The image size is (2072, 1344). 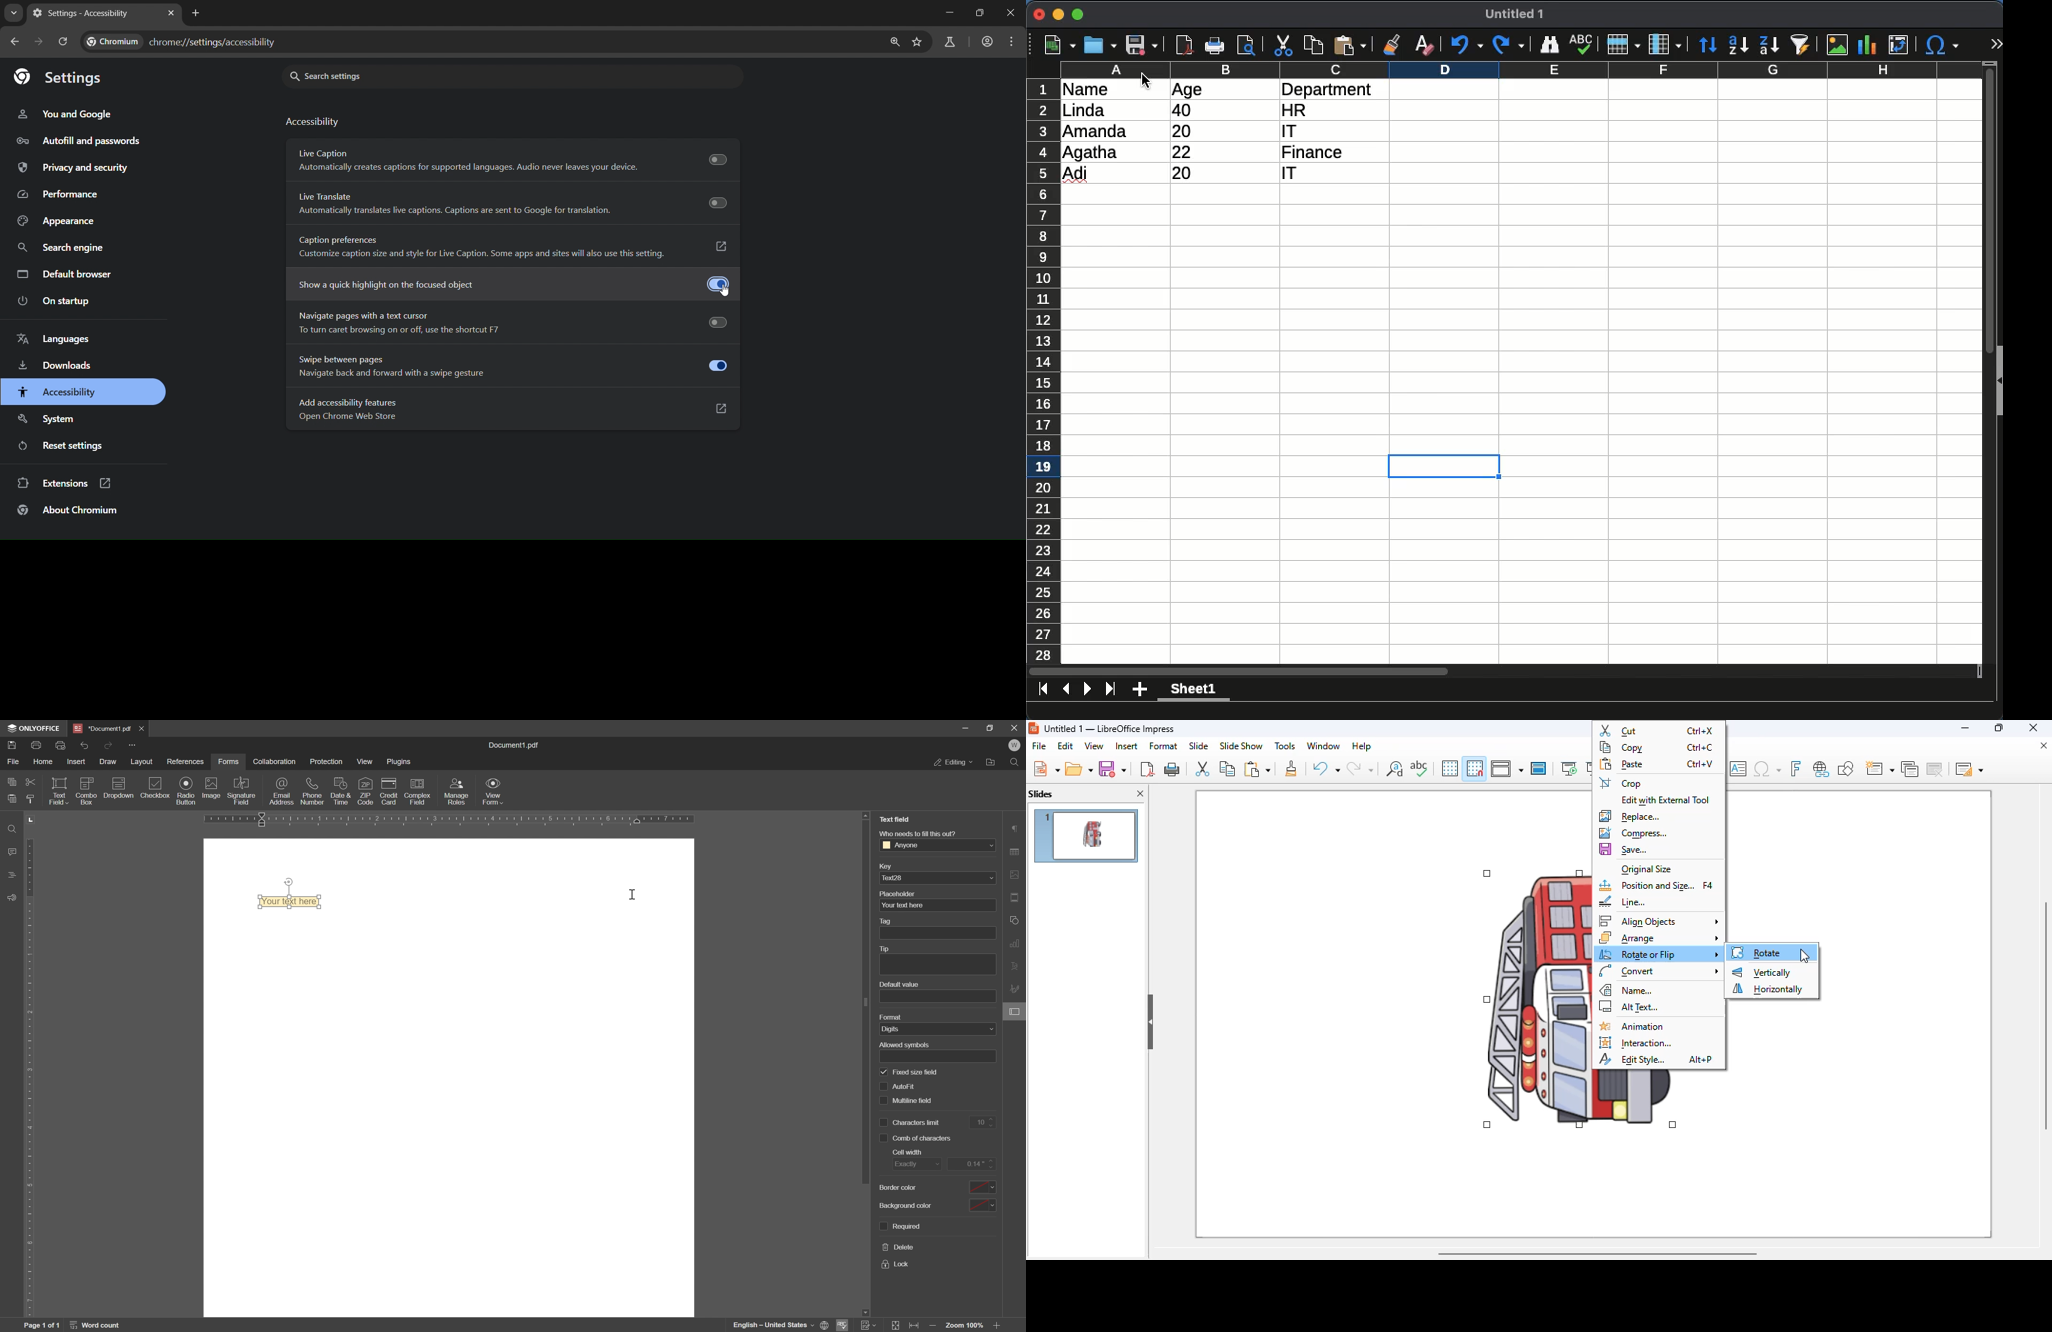 What do you see at coordinates (8, 897) in the screenshot?
I see `support and feedback` at bounding box center [8, 897].